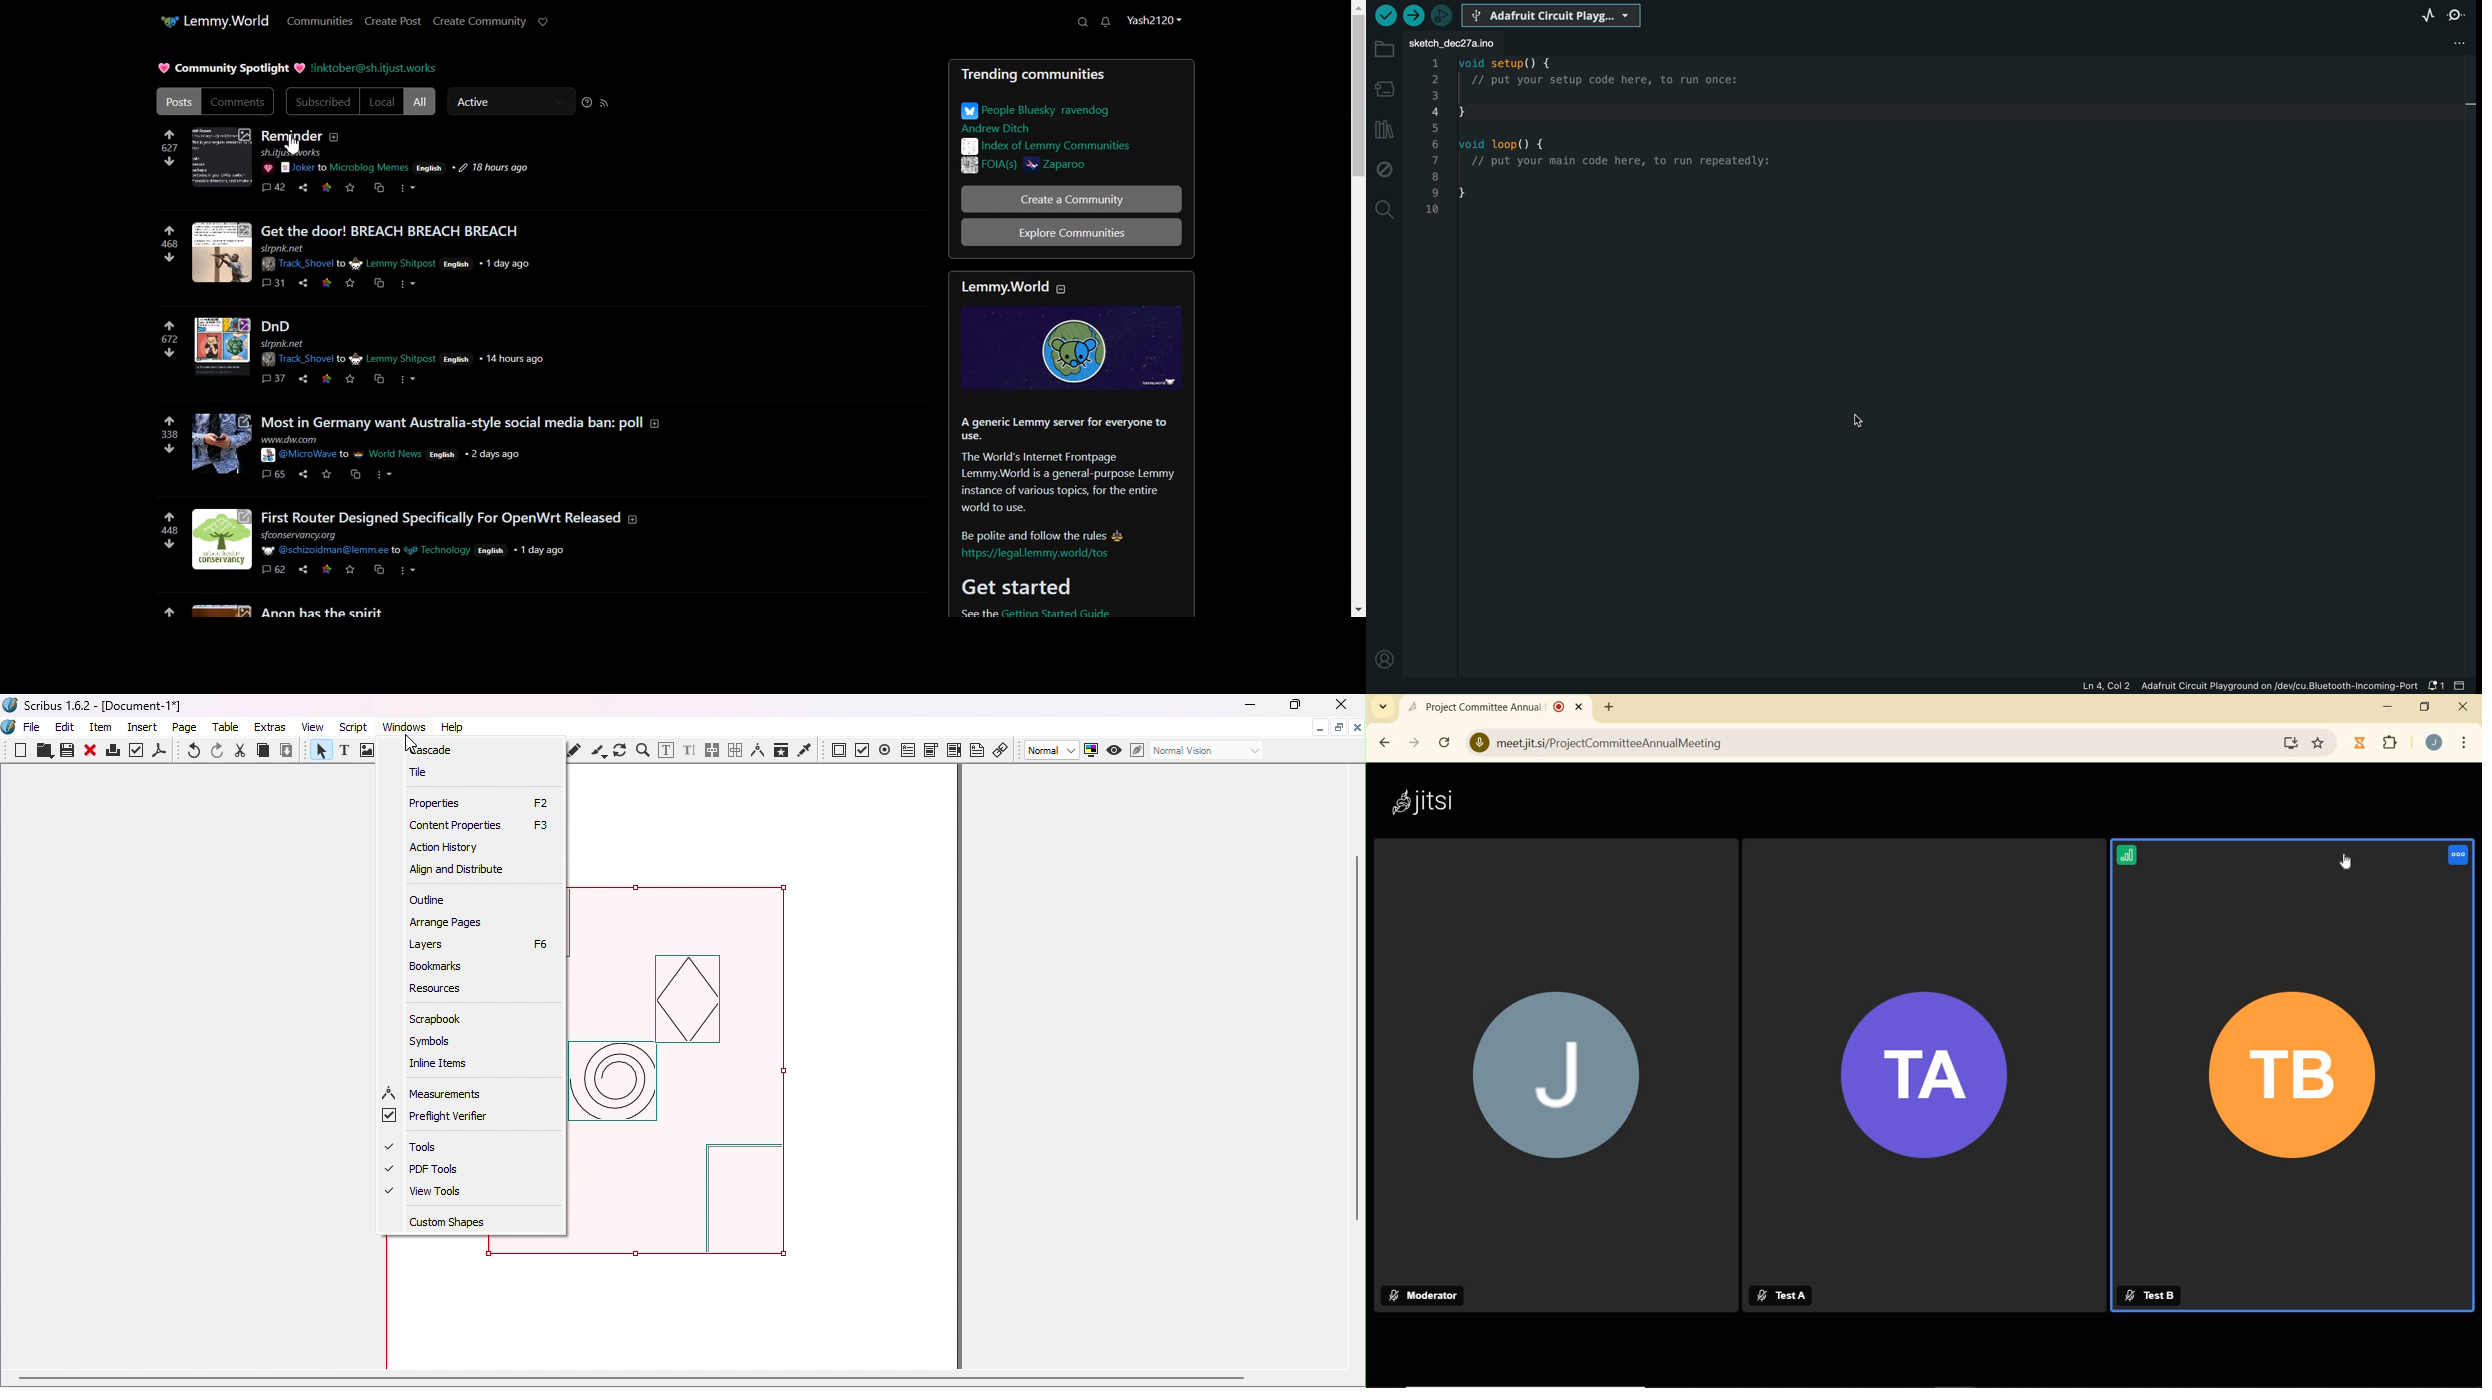 The image size is (2492, 1400). What do you see at coordinates (345, 167) in the screenshot?
I see `Joker to Microblog Memes` at bounding box center [345, 167].